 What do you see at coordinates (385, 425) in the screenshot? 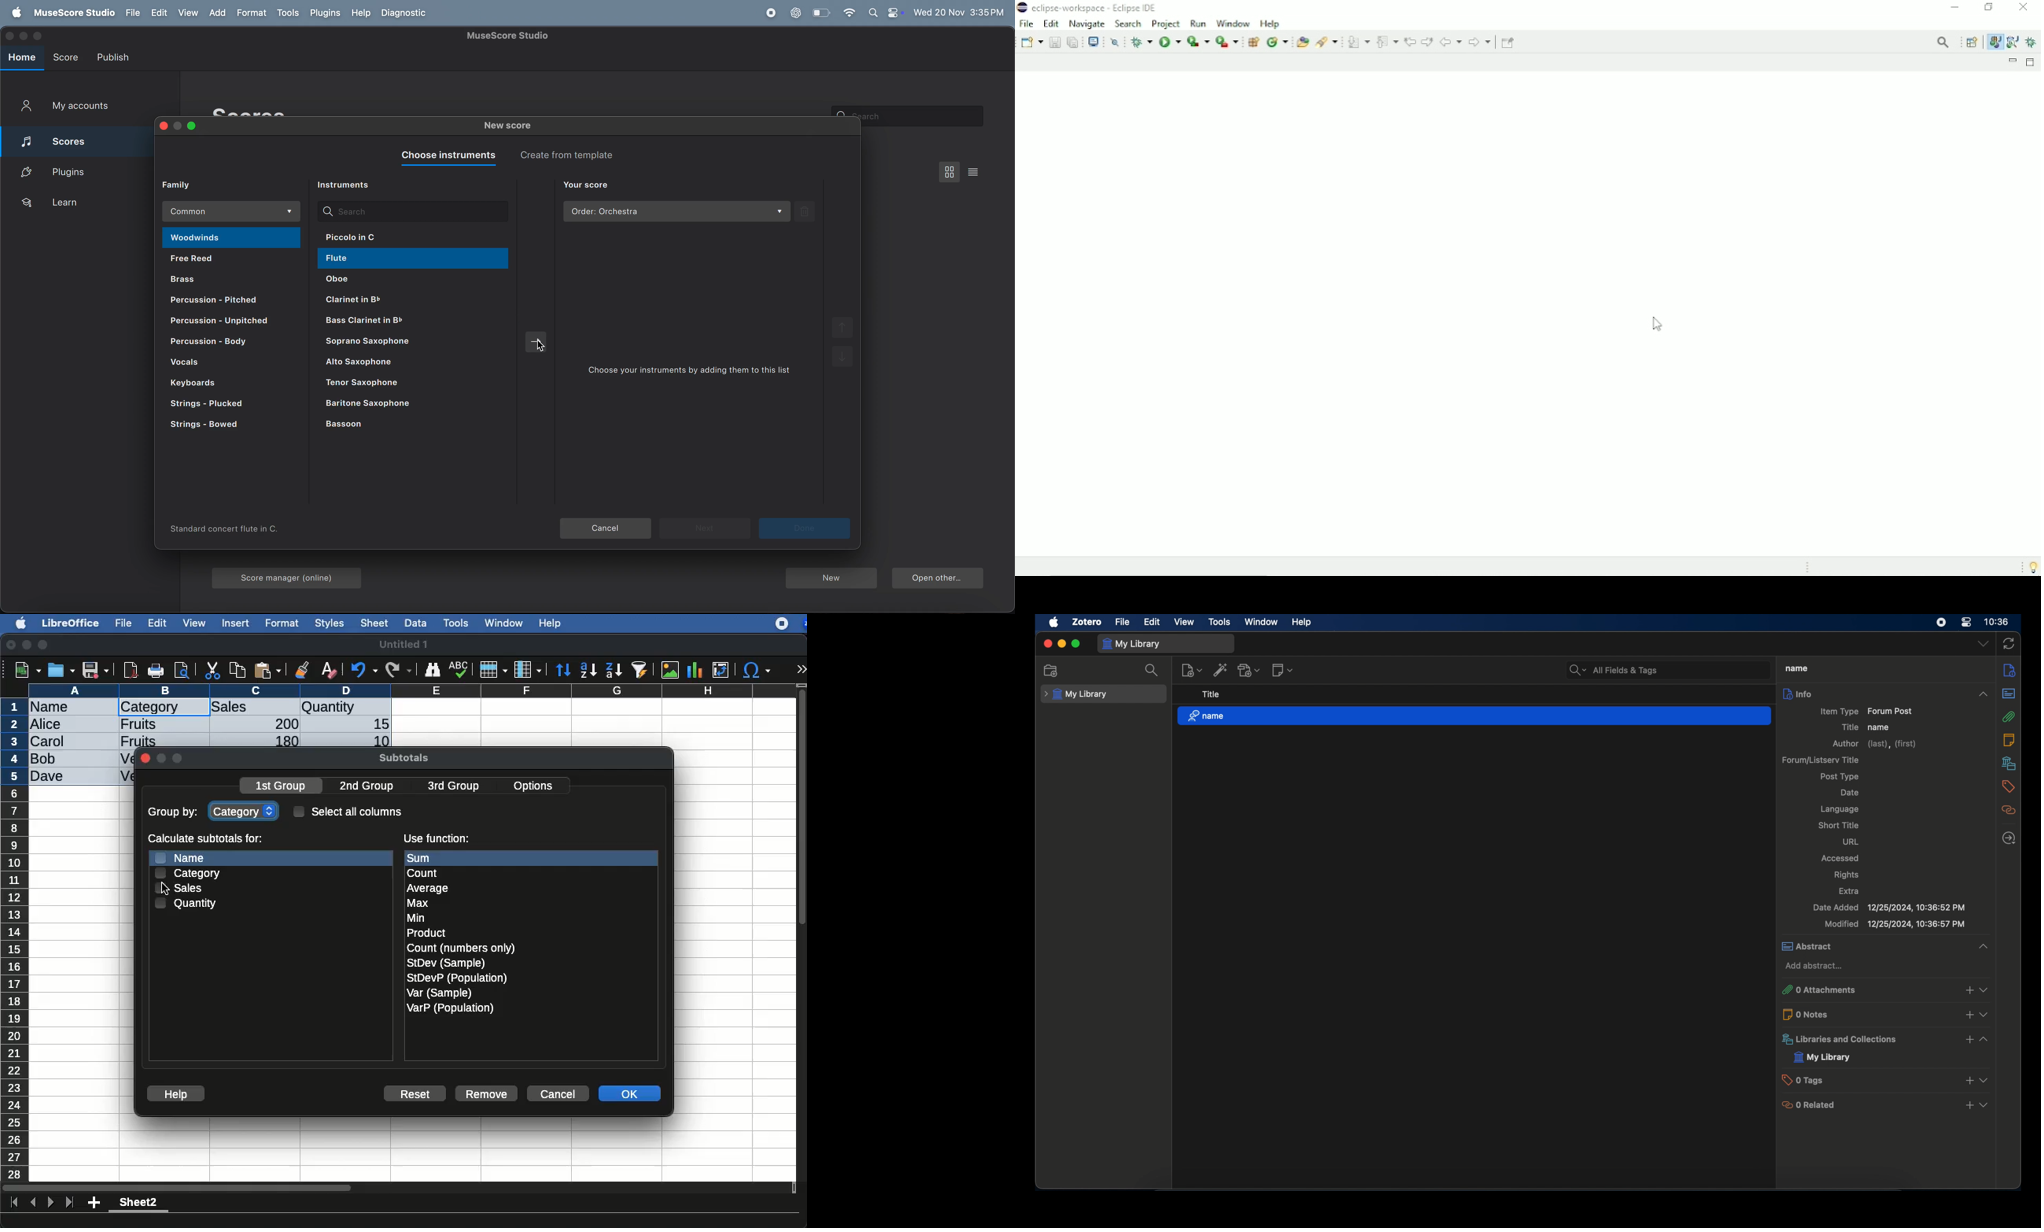
I see `bassom` at bounding box center [385, 425].